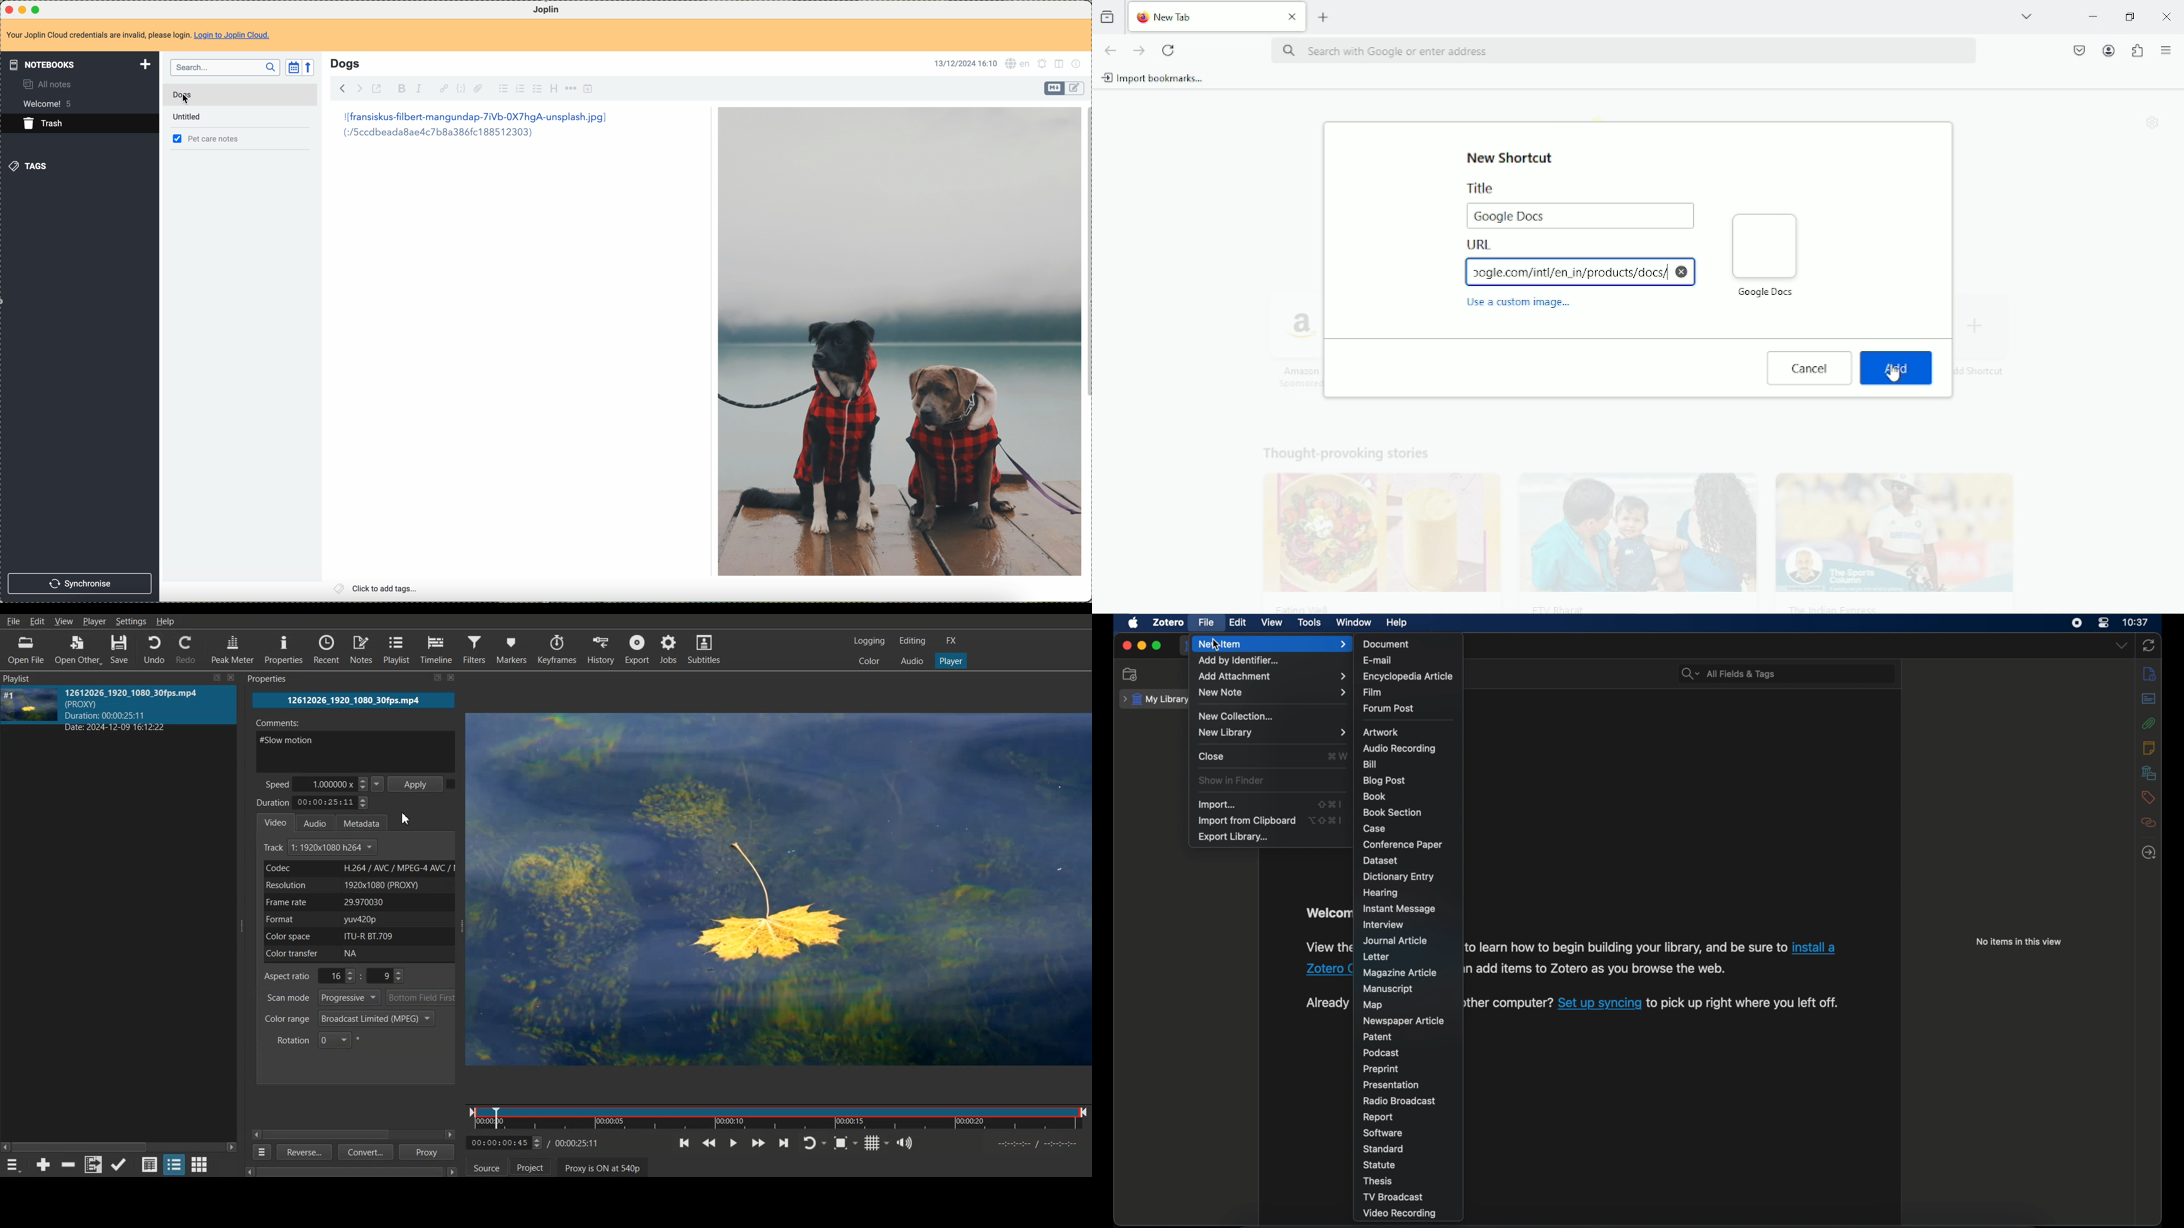  Describe the element at coordinates (401, 89) in the screenshot. I see `bold` at that location.